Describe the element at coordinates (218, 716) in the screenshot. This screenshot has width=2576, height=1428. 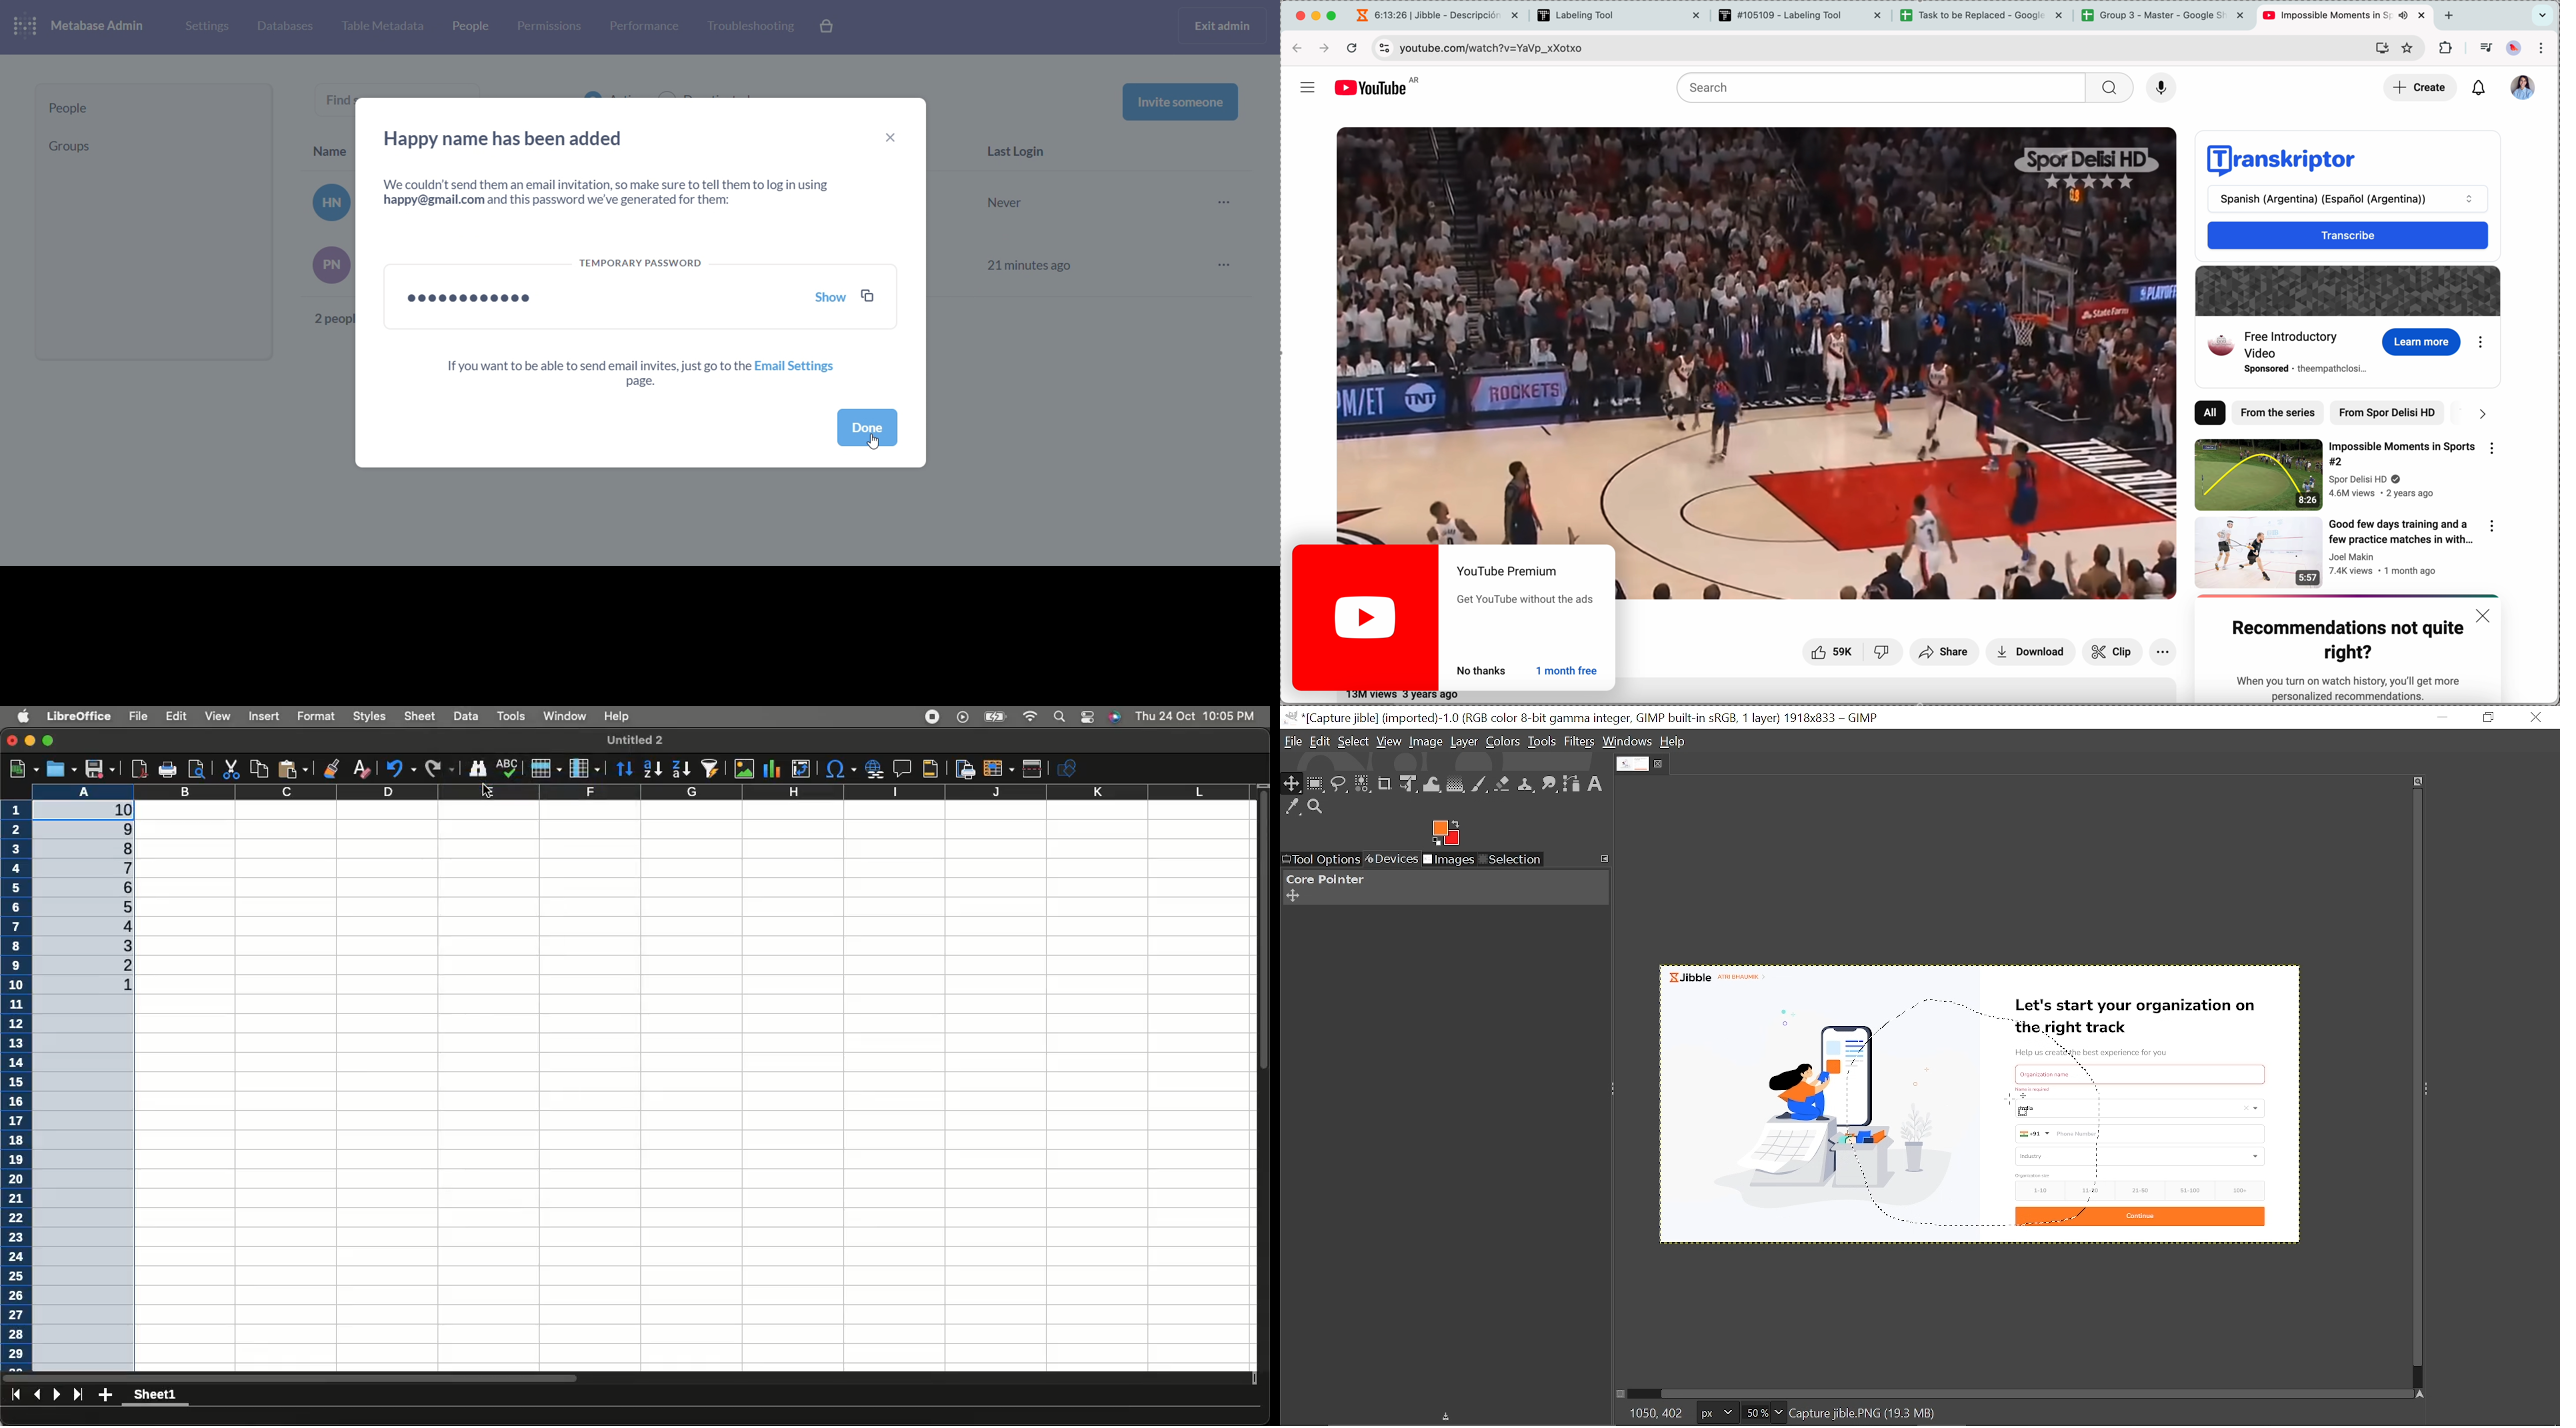
I see `View` at that location.